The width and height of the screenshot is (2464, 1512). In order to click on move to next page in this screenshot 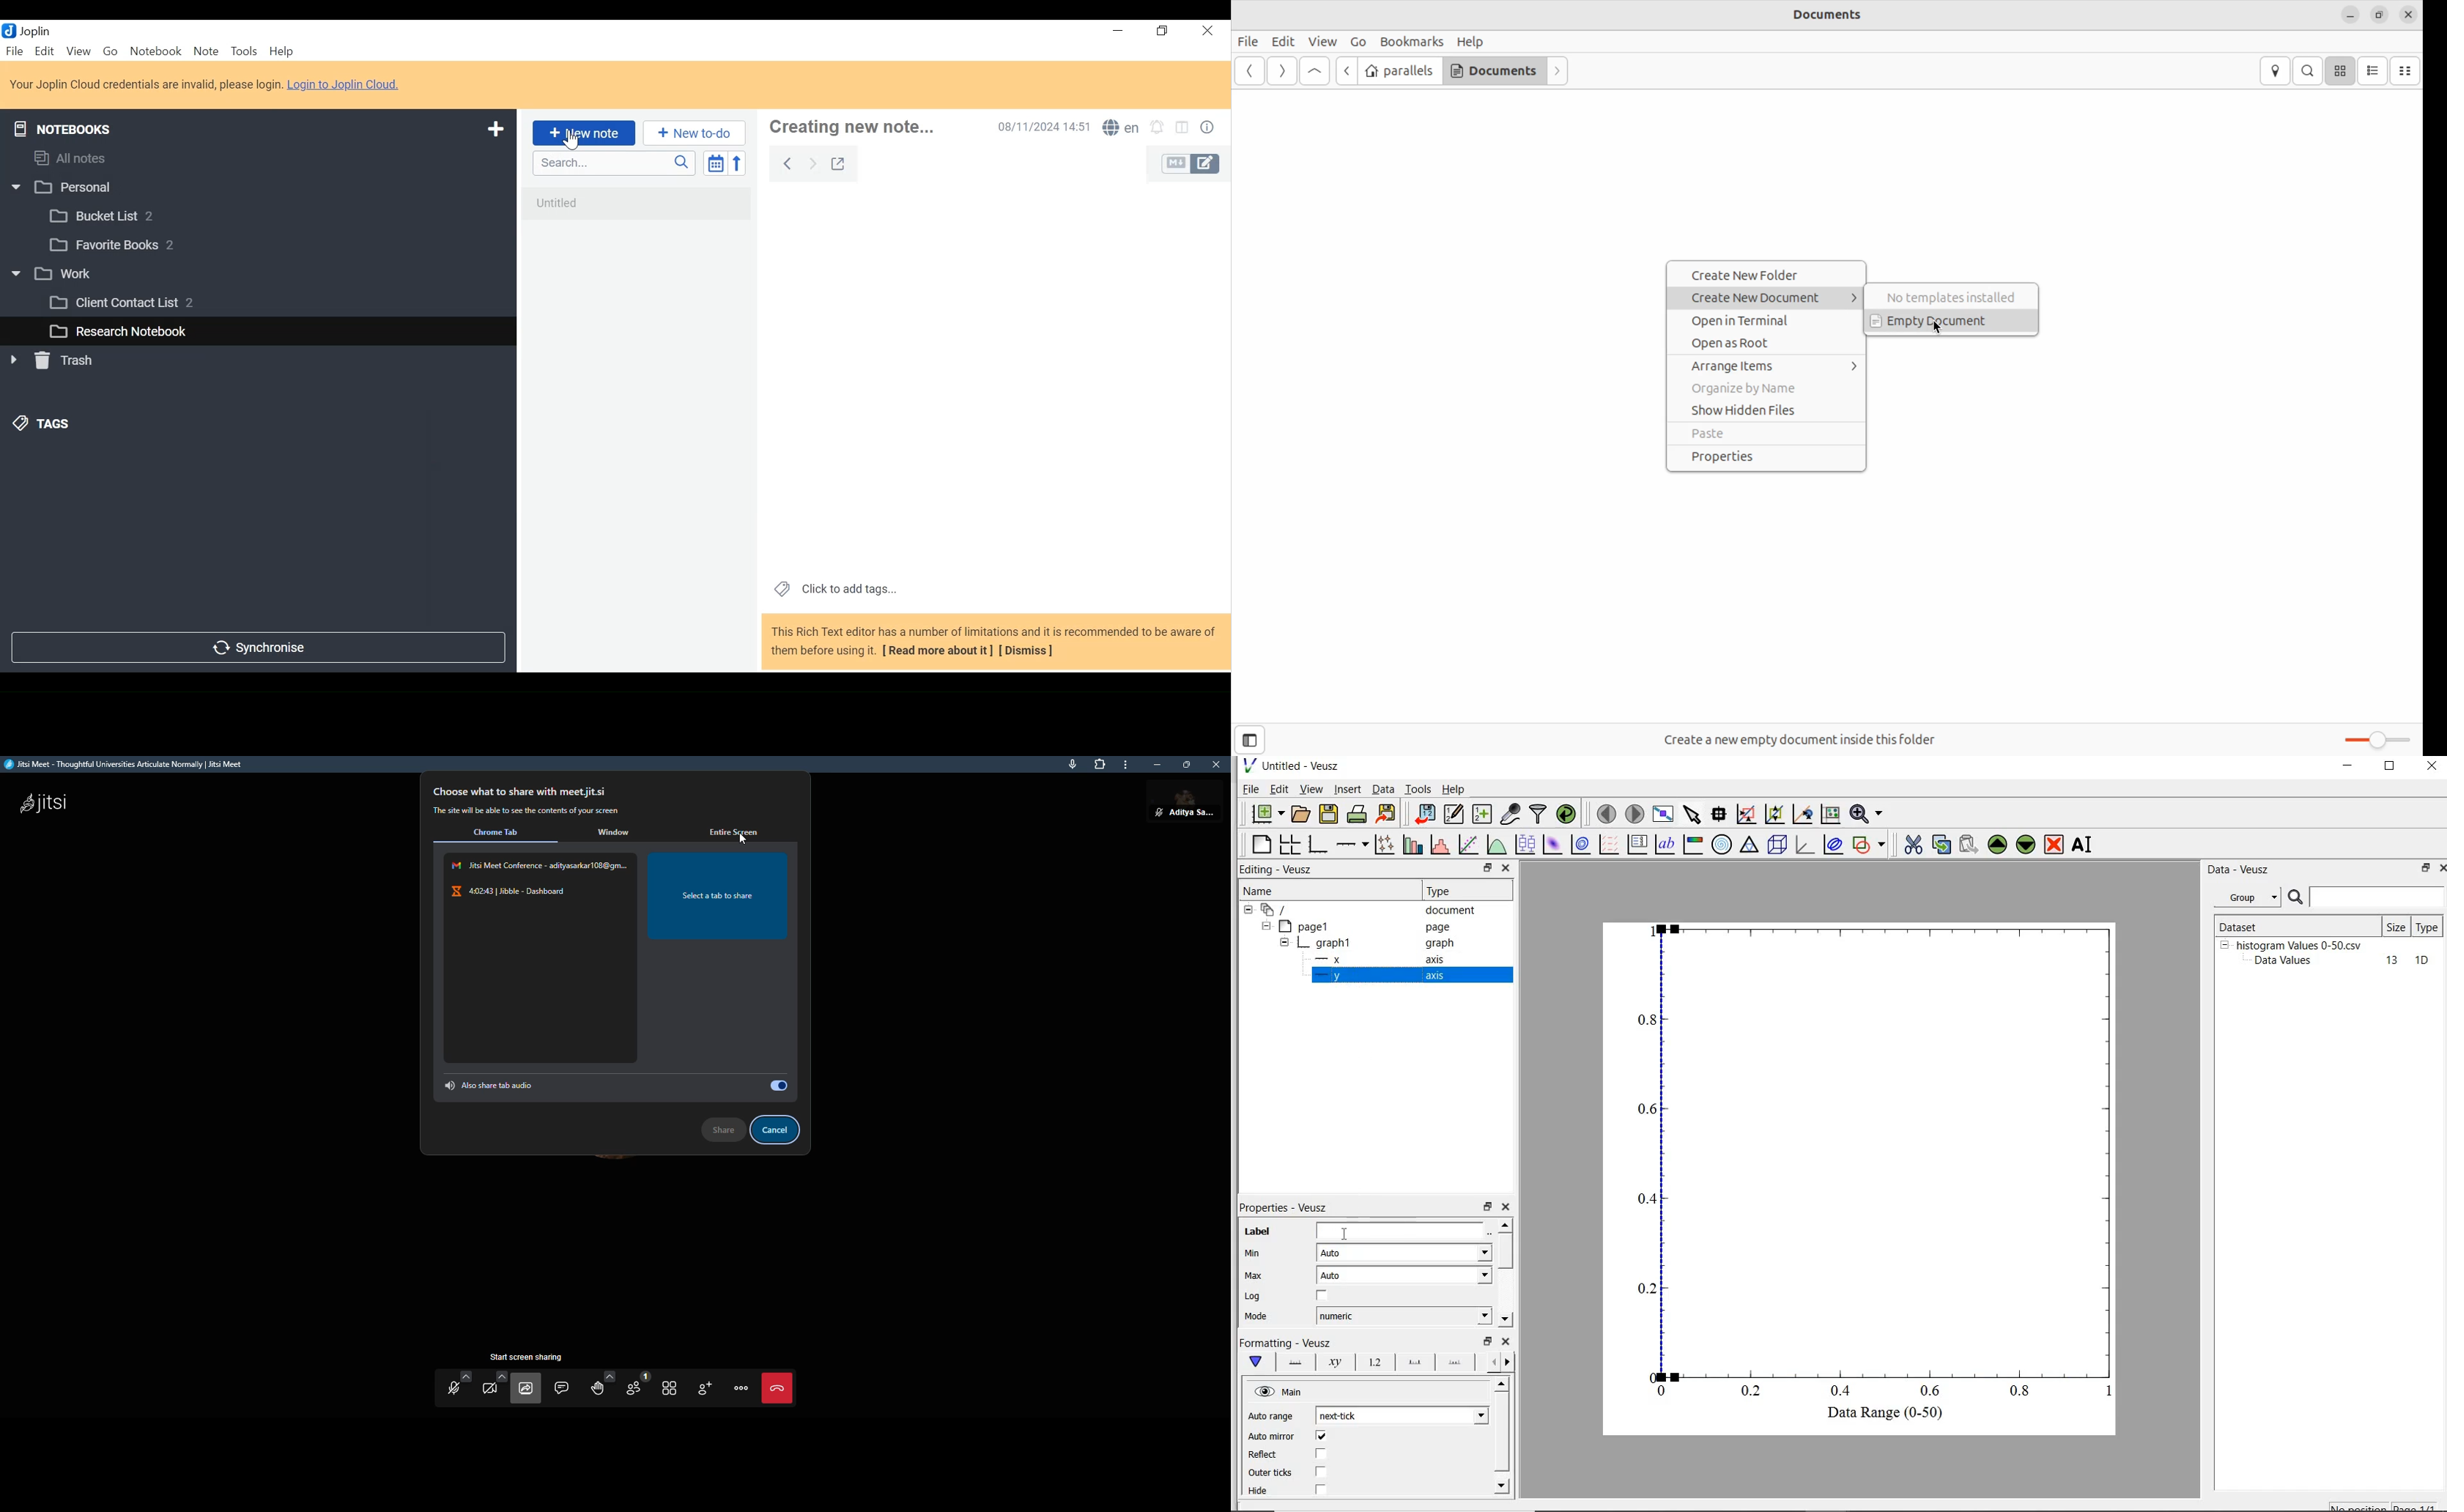, I will do `click(1636, 813)`.